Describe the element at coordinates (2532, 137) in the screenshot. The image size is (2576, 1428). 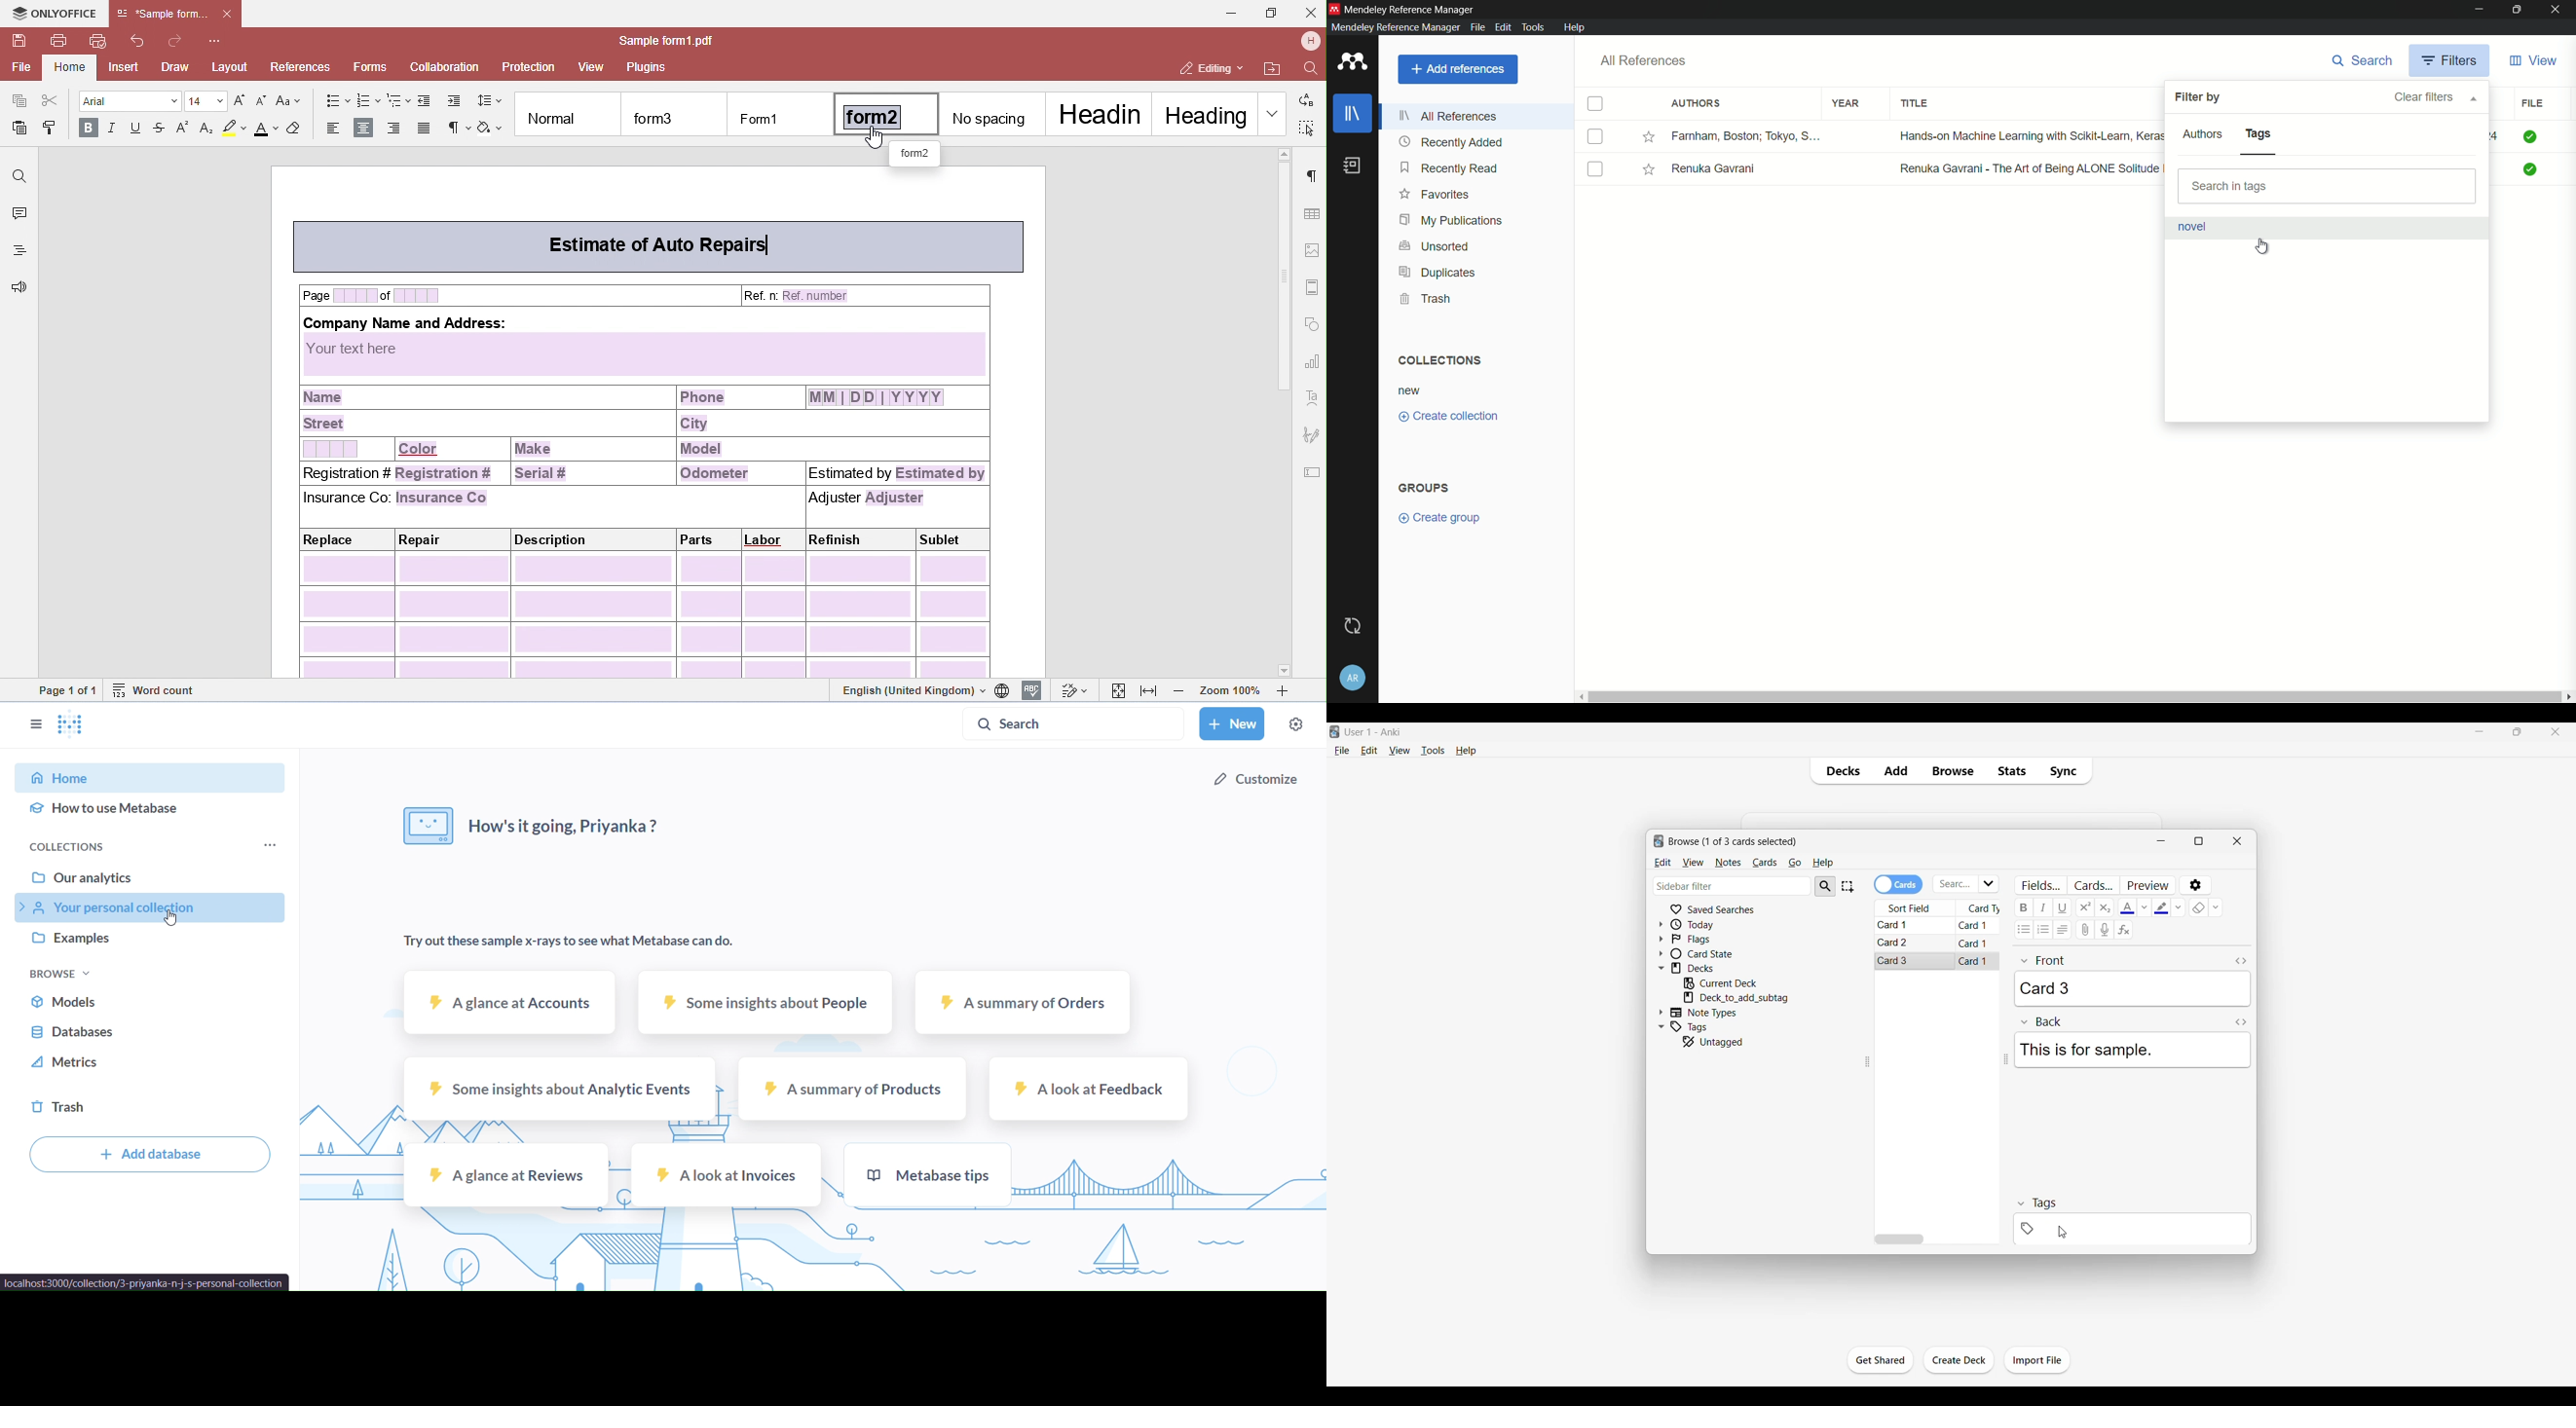
I see `Checkmarks` at that location.